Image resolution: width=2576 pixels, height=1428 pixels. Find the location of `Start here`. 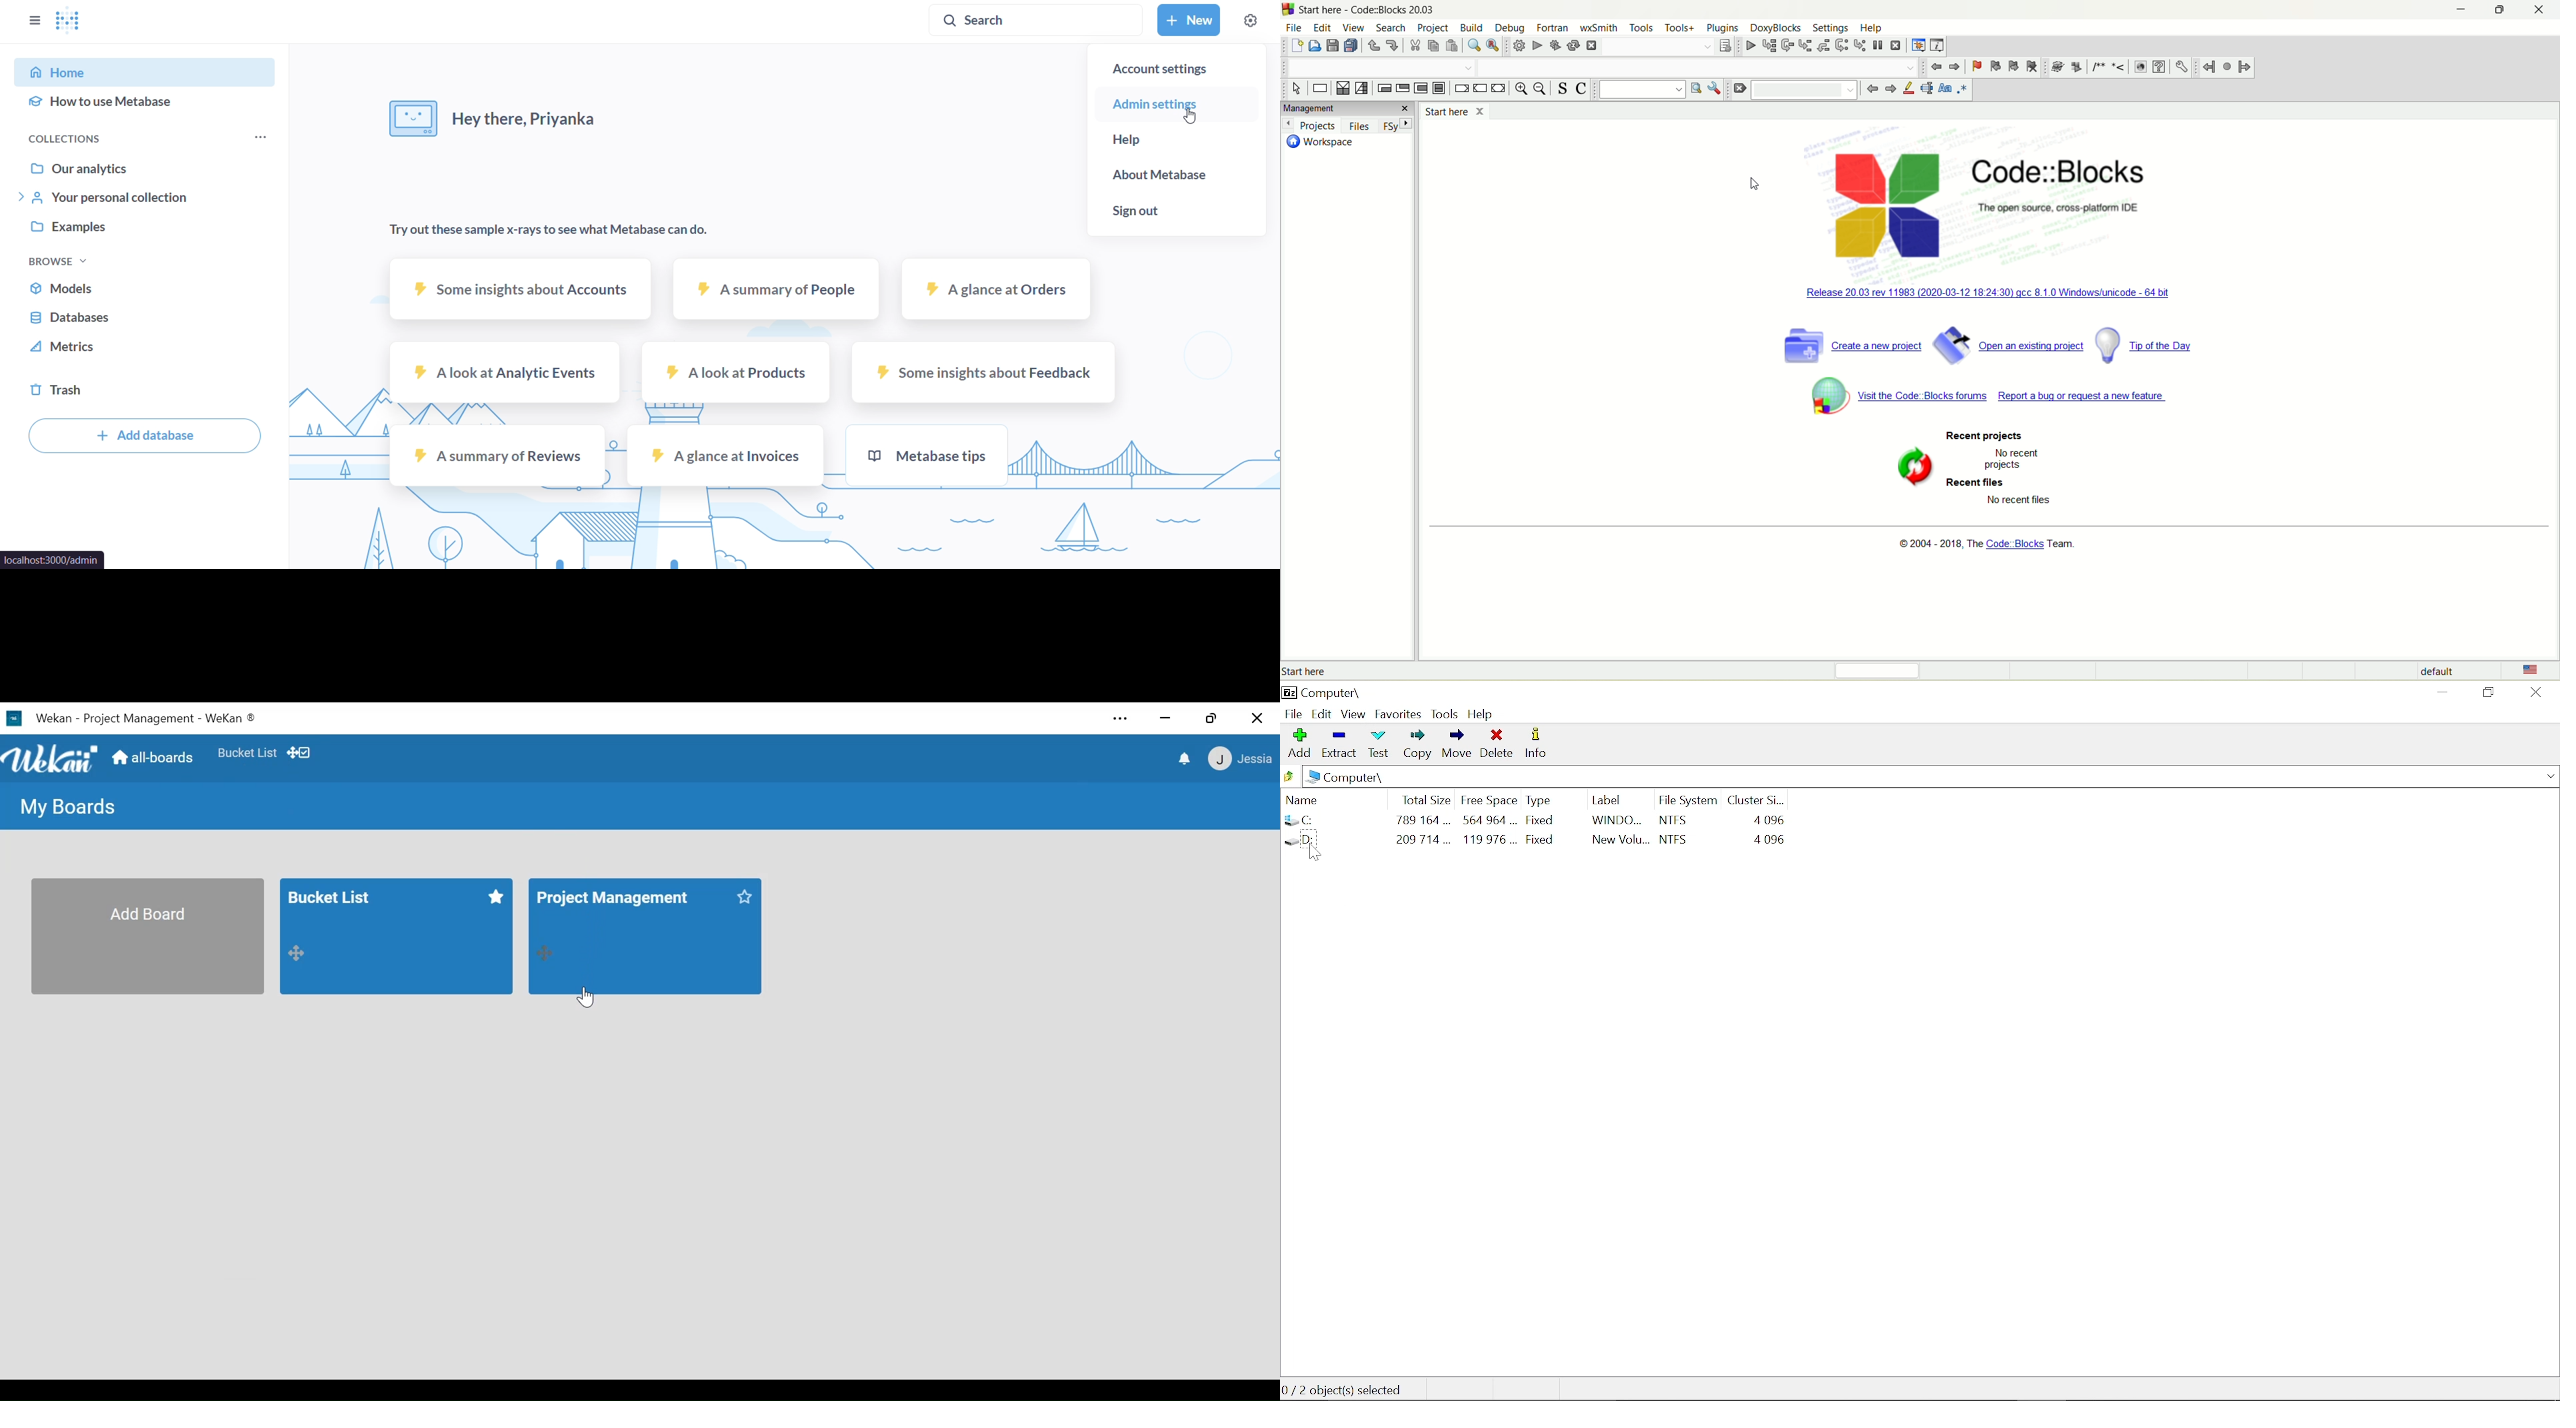

Start here is located at coordinates (1458, 112).